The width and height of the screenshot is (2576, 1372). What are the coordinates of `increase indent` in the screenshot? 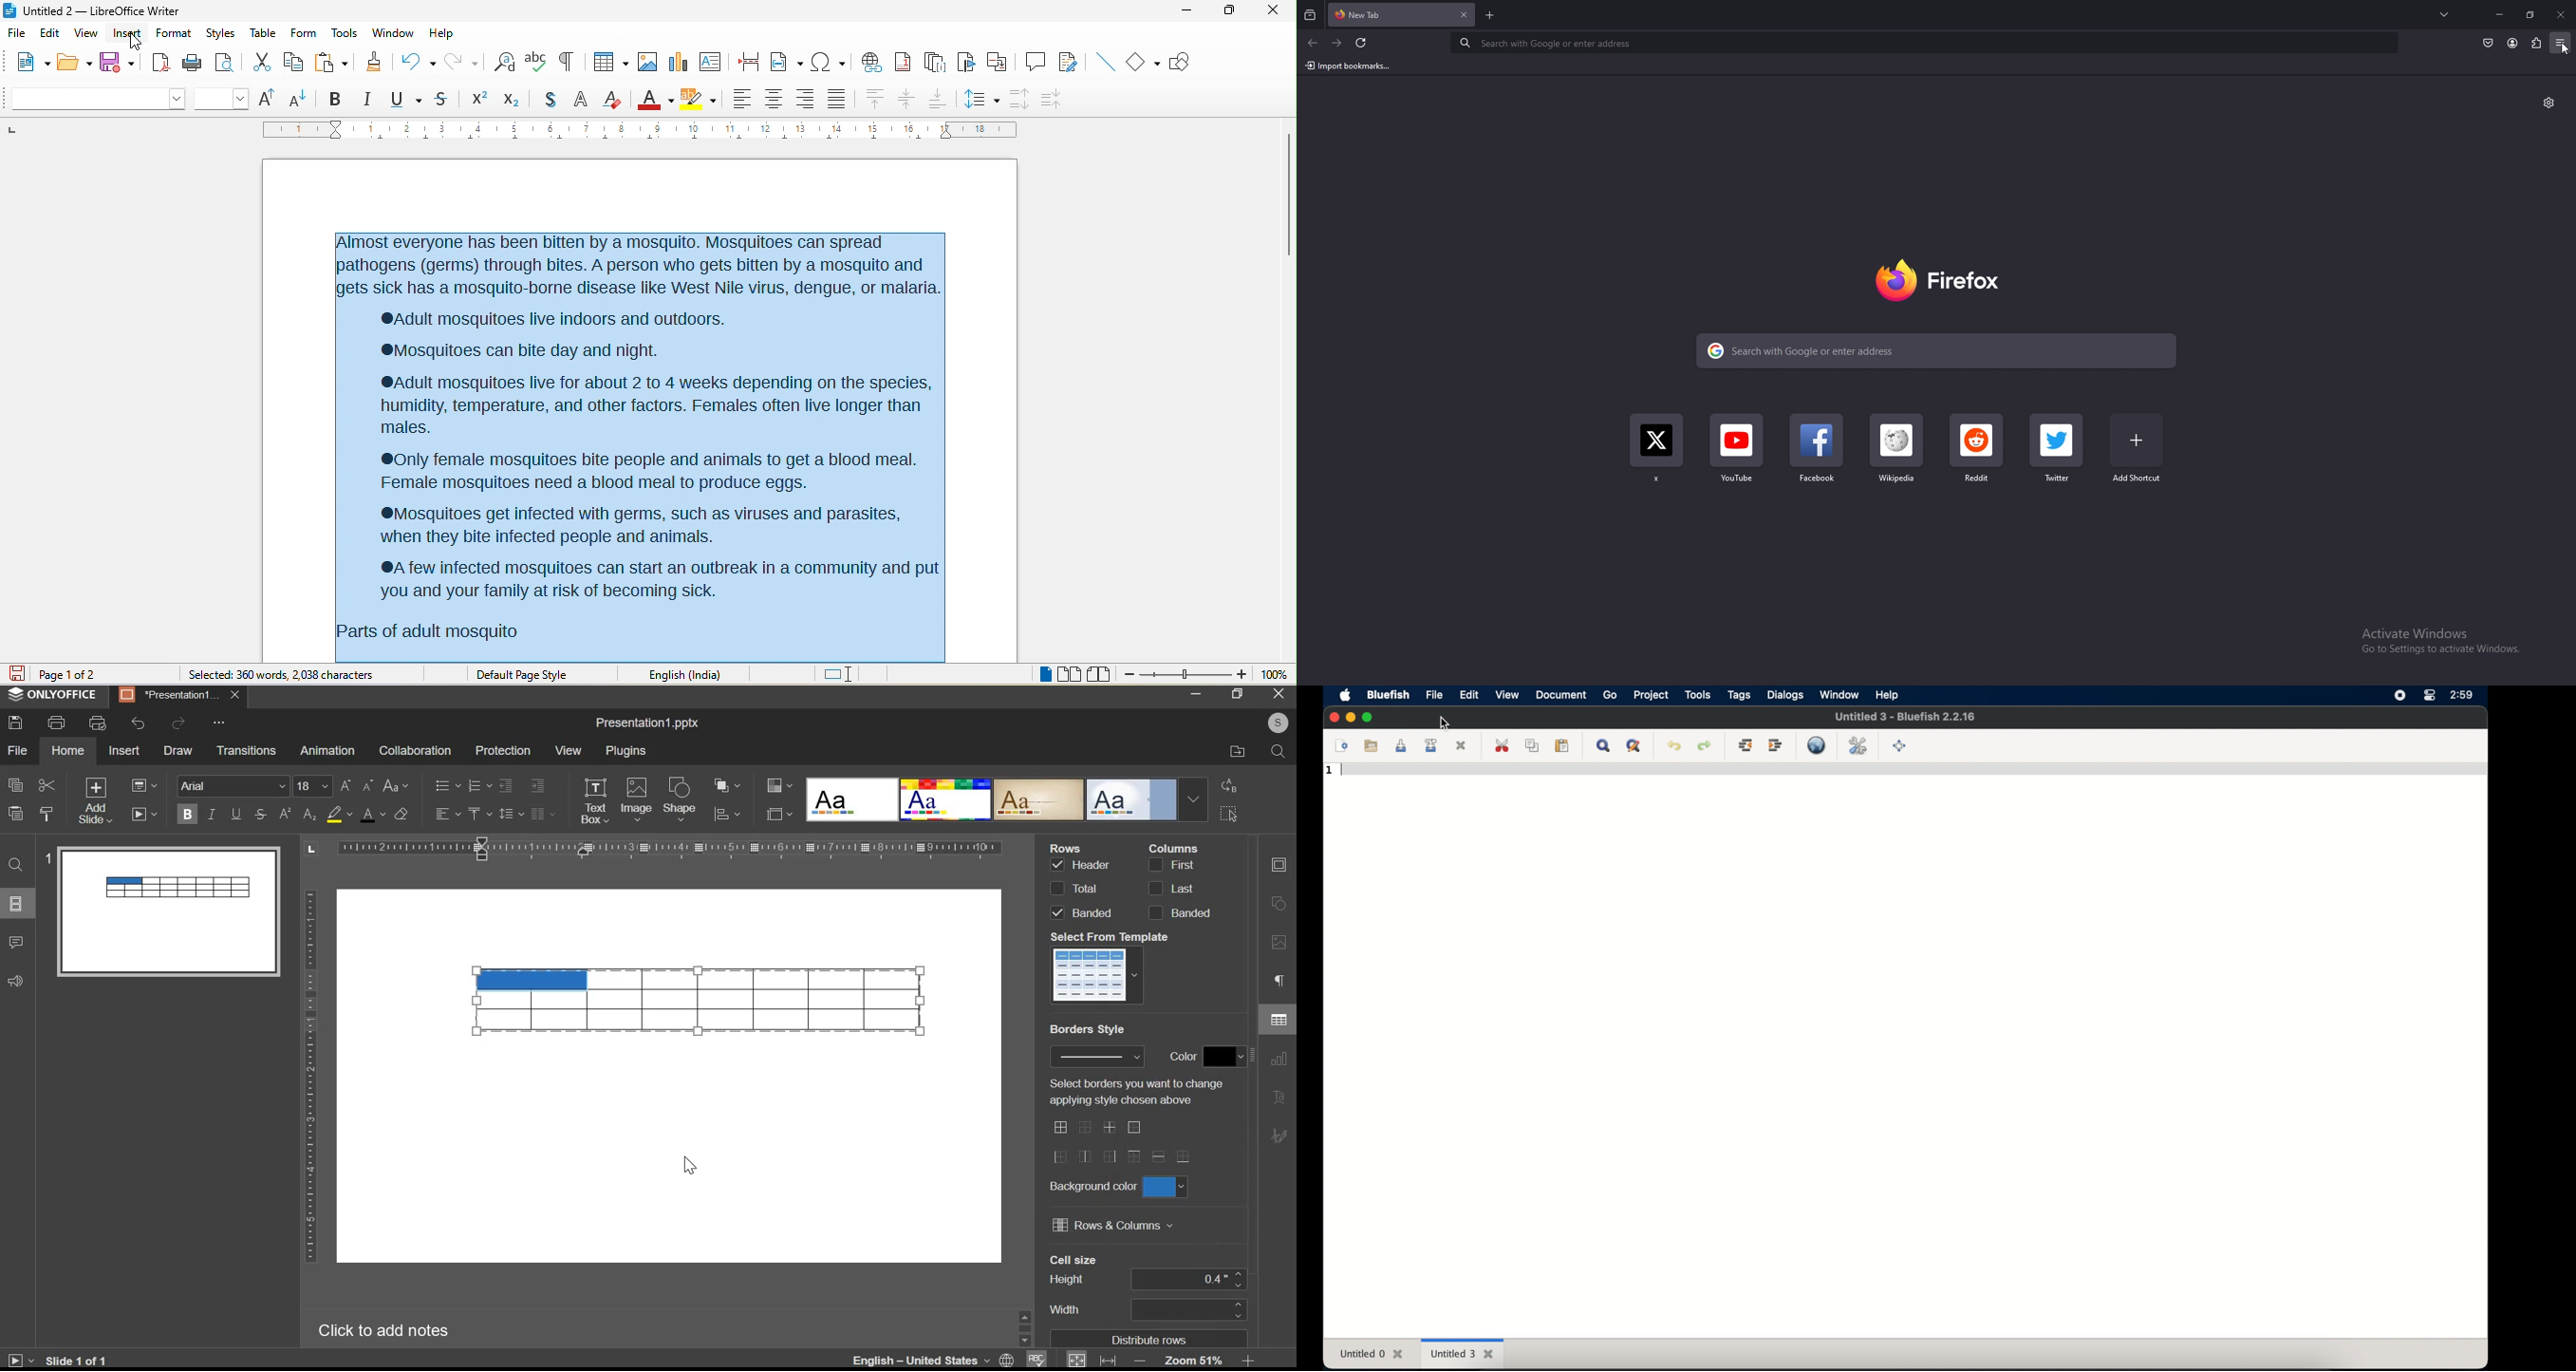 It's located at (538, 785).